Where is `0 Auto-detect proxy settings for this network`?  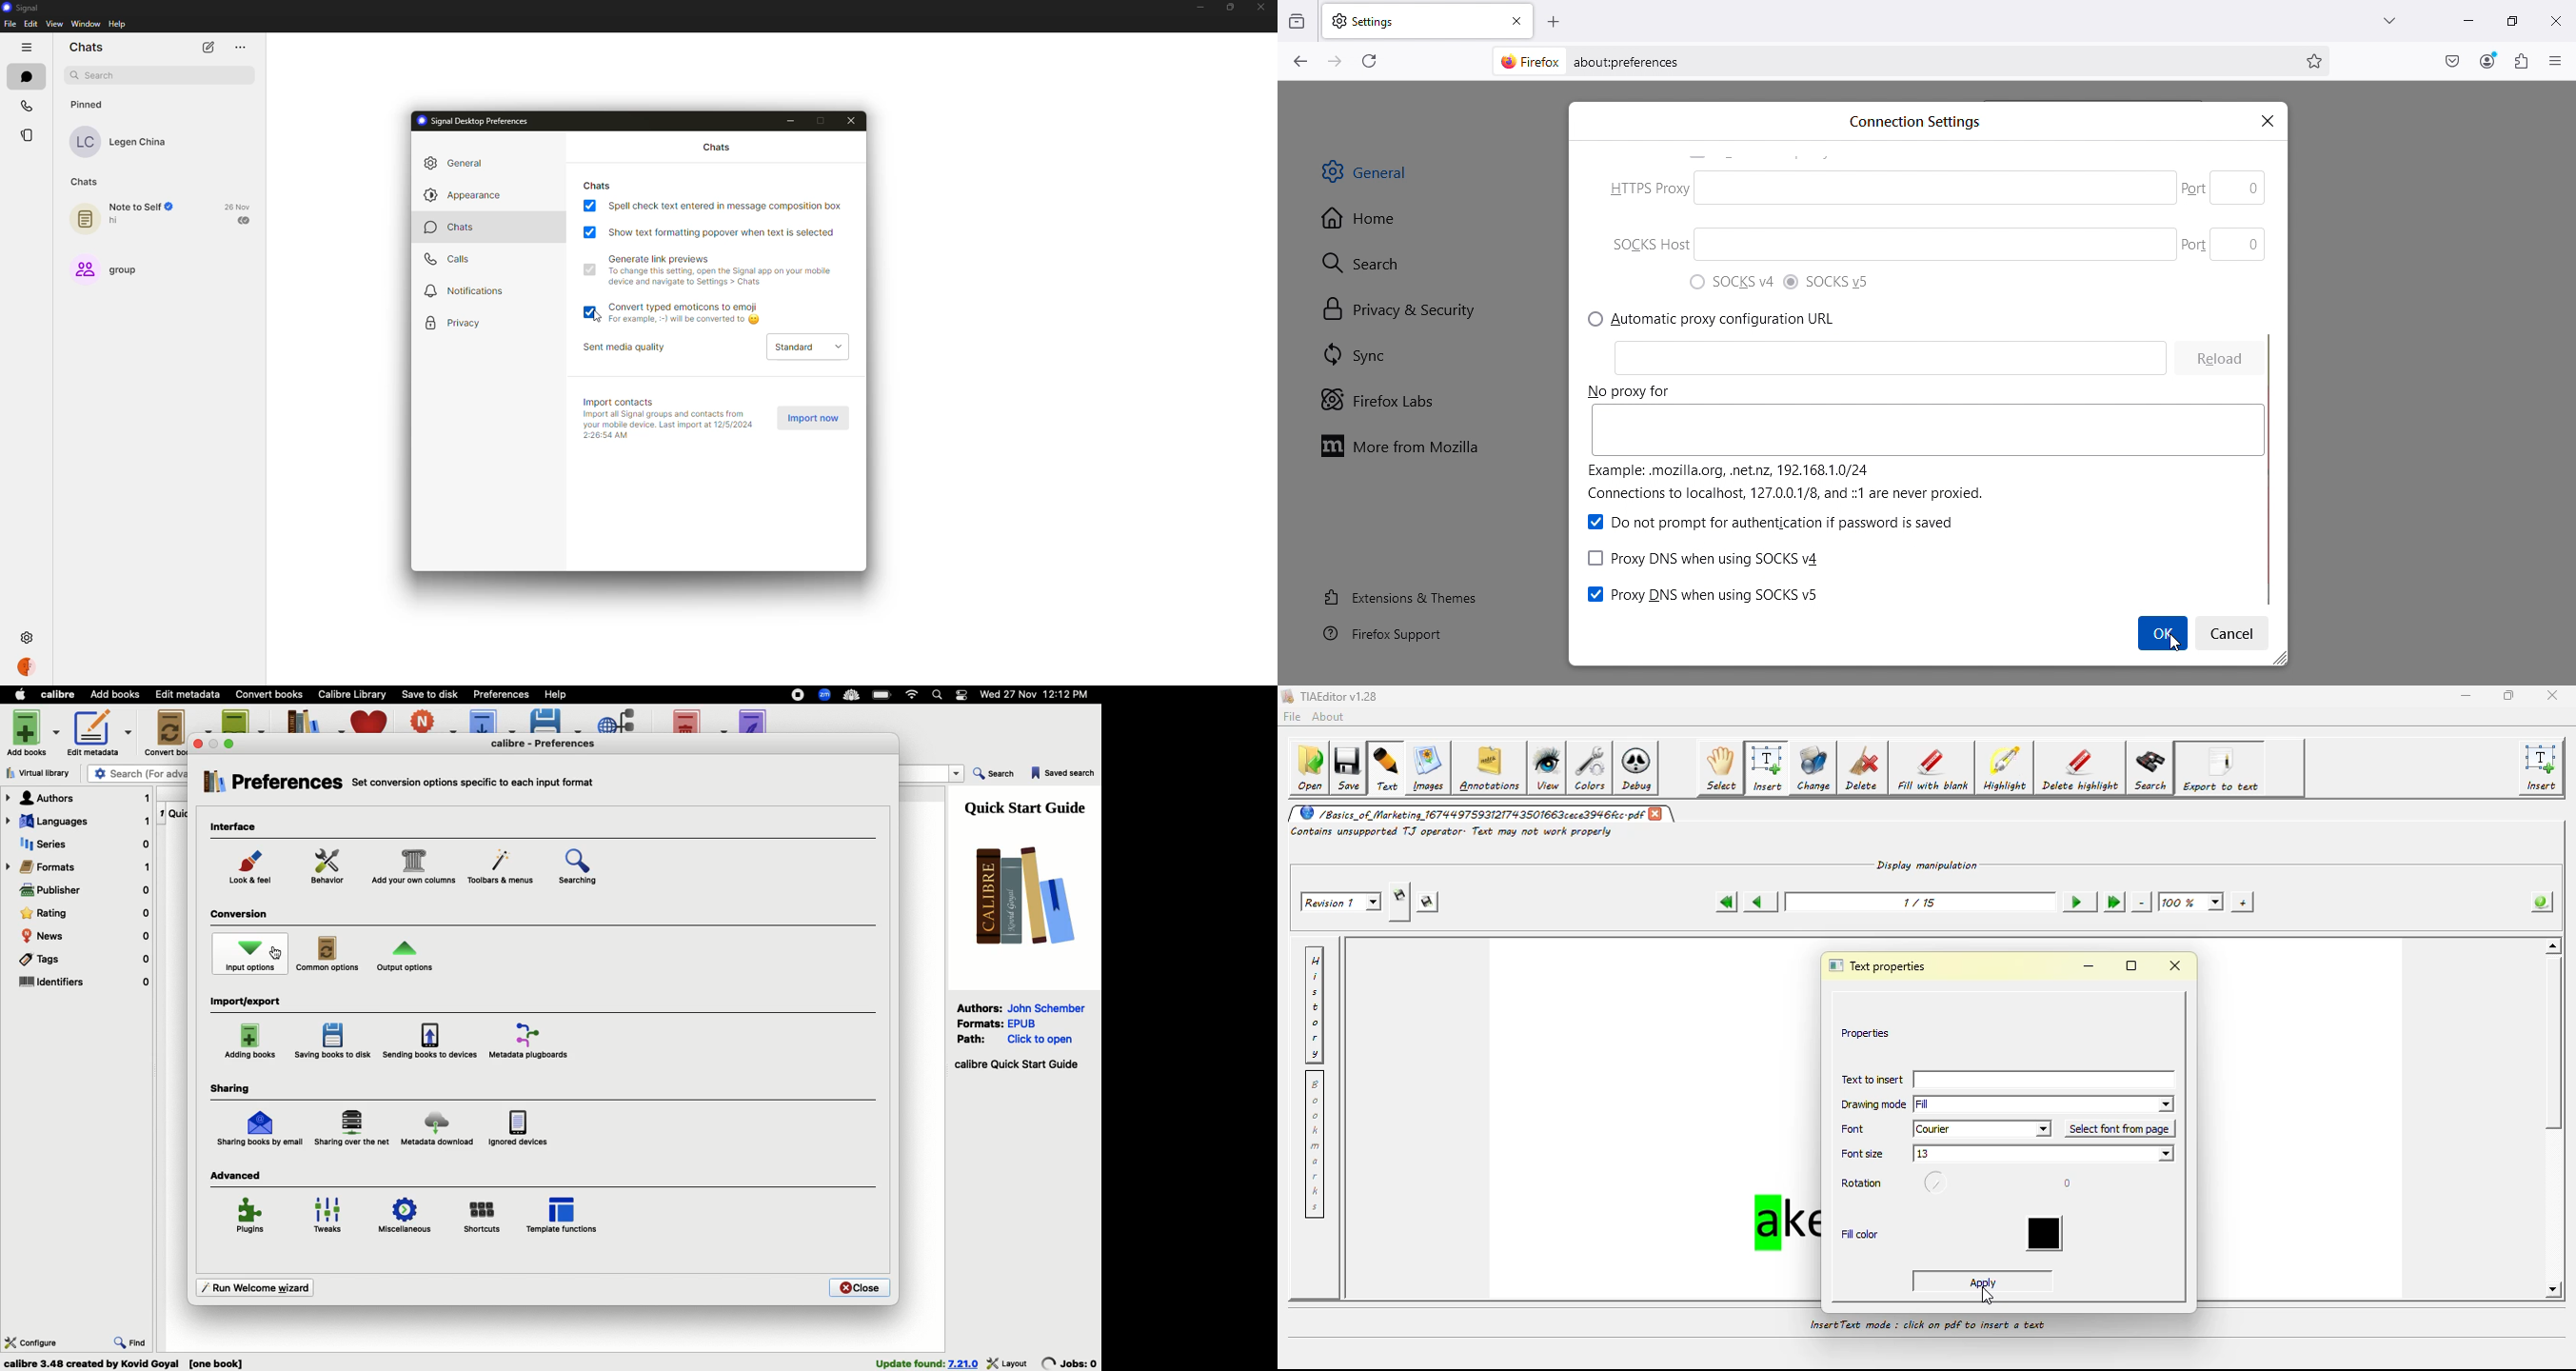 0 Auto-detect proxy settings for this network is located at coordinates (1828, 283).